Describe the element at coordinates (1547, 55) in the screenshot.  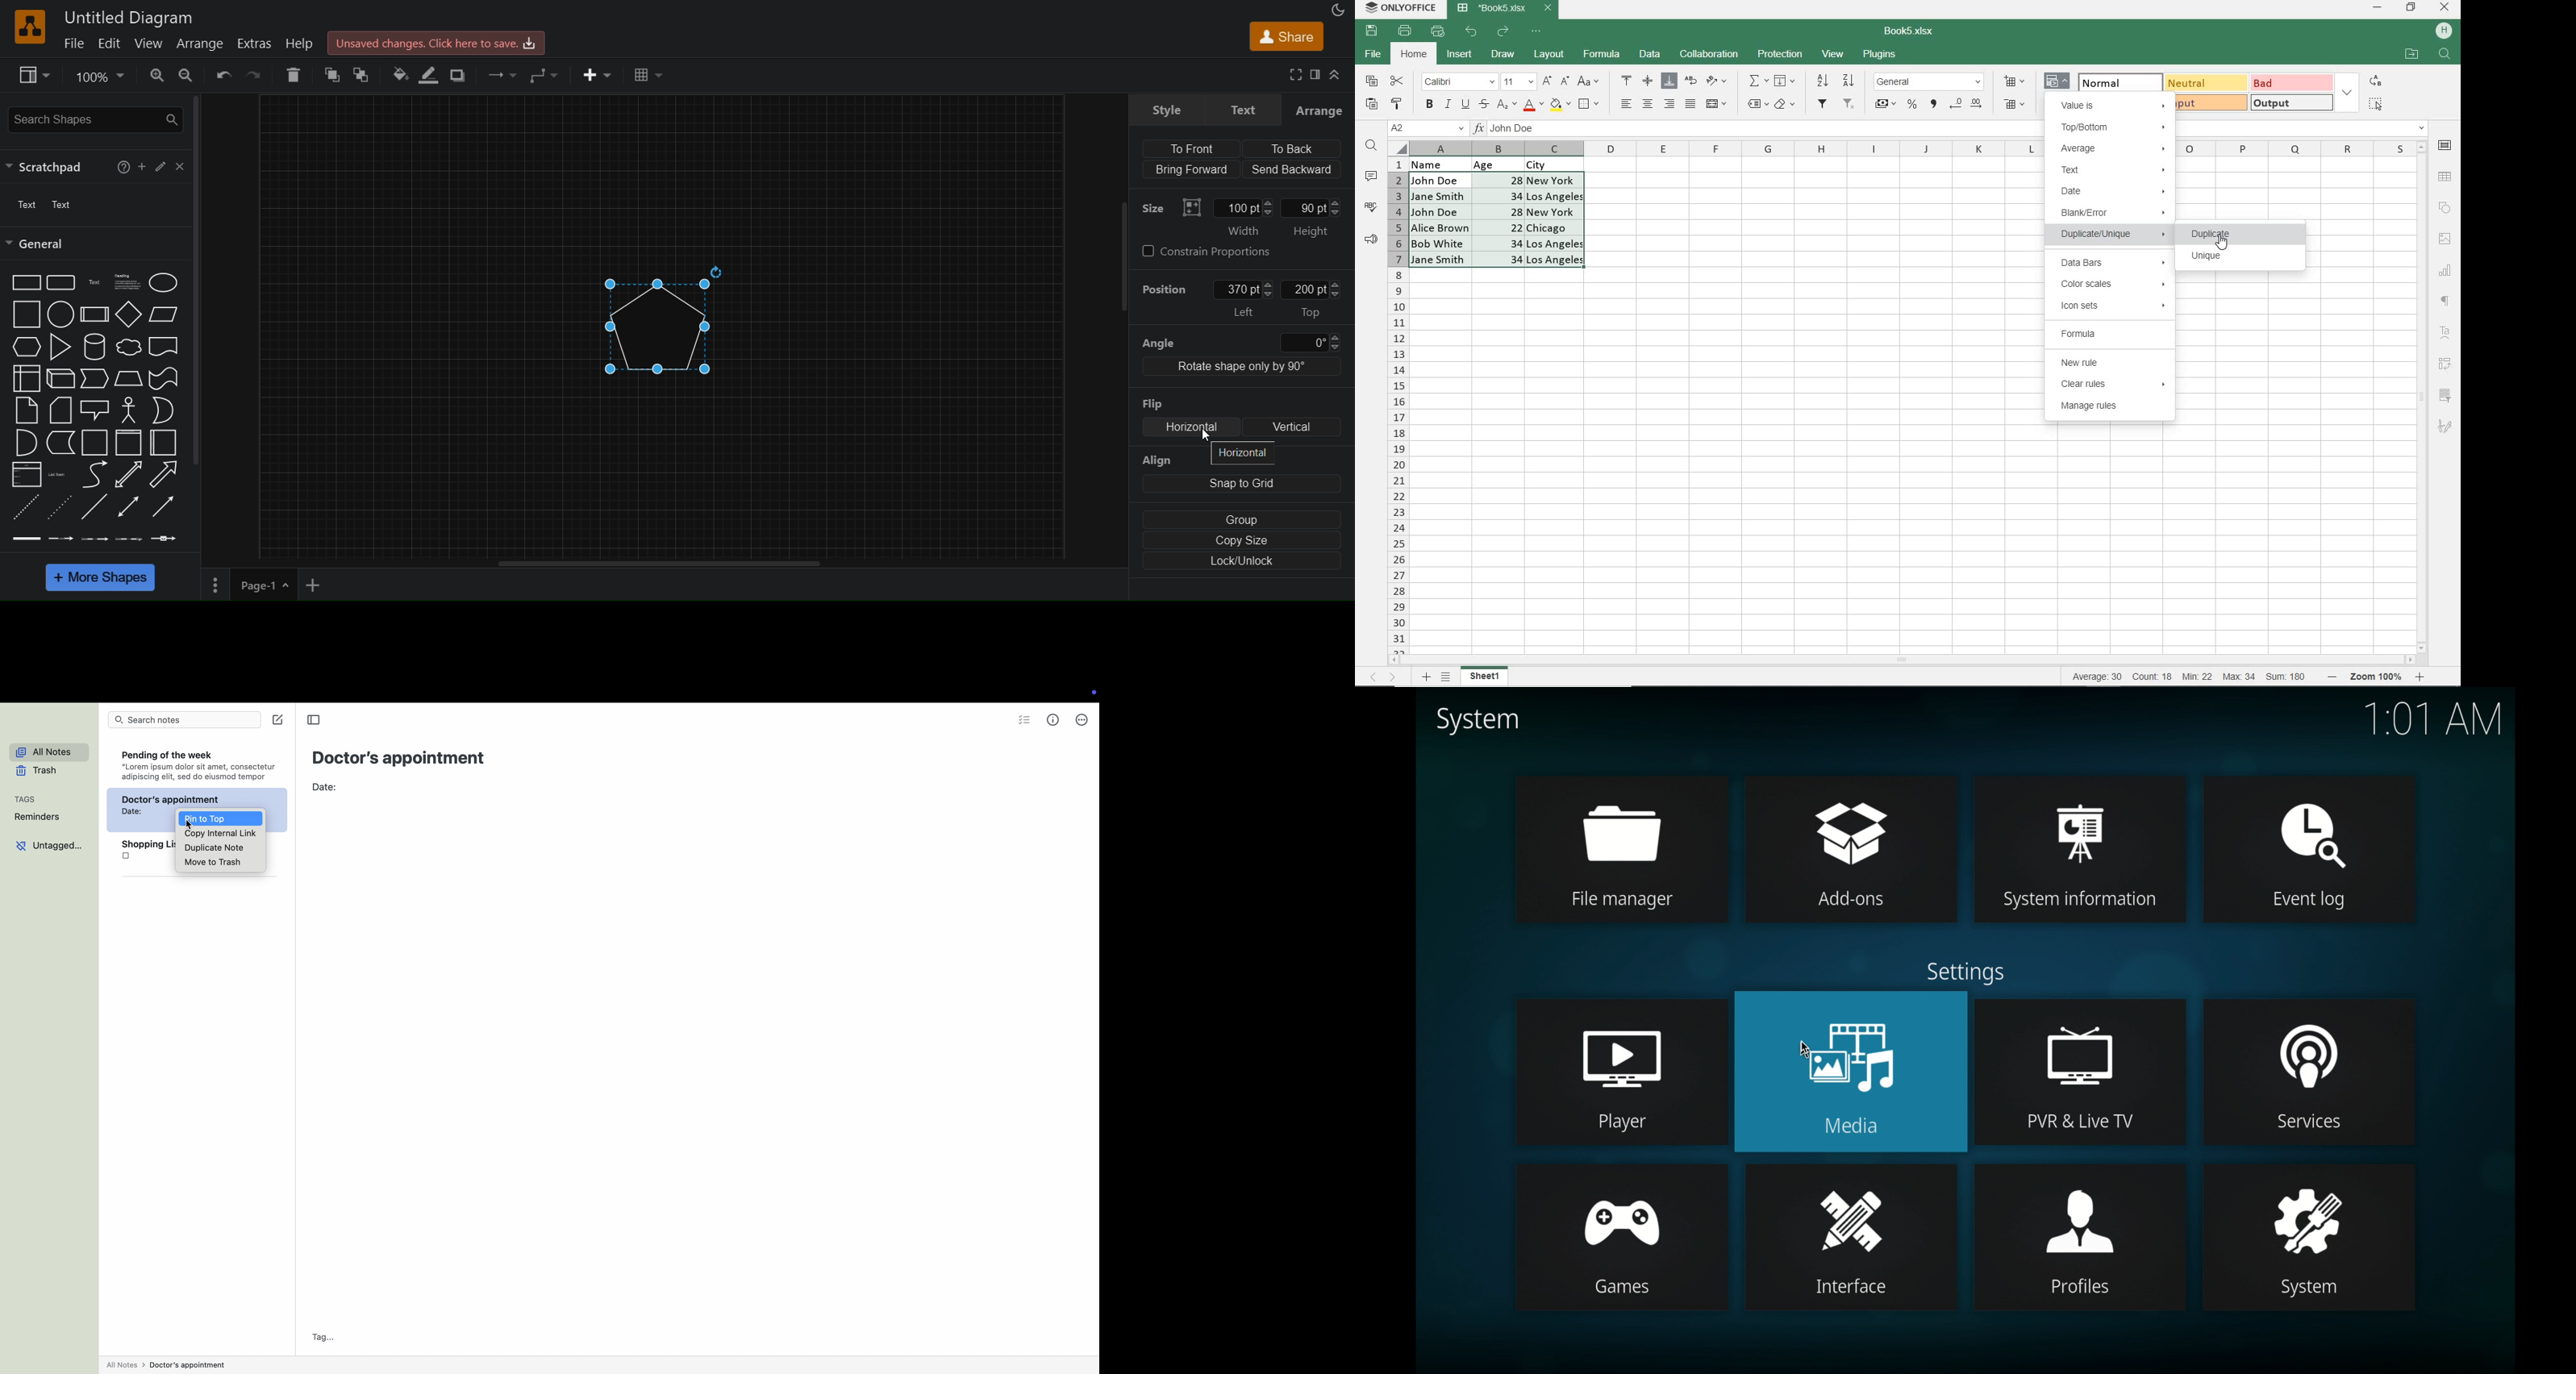
I see `LAYOUT` at that location.